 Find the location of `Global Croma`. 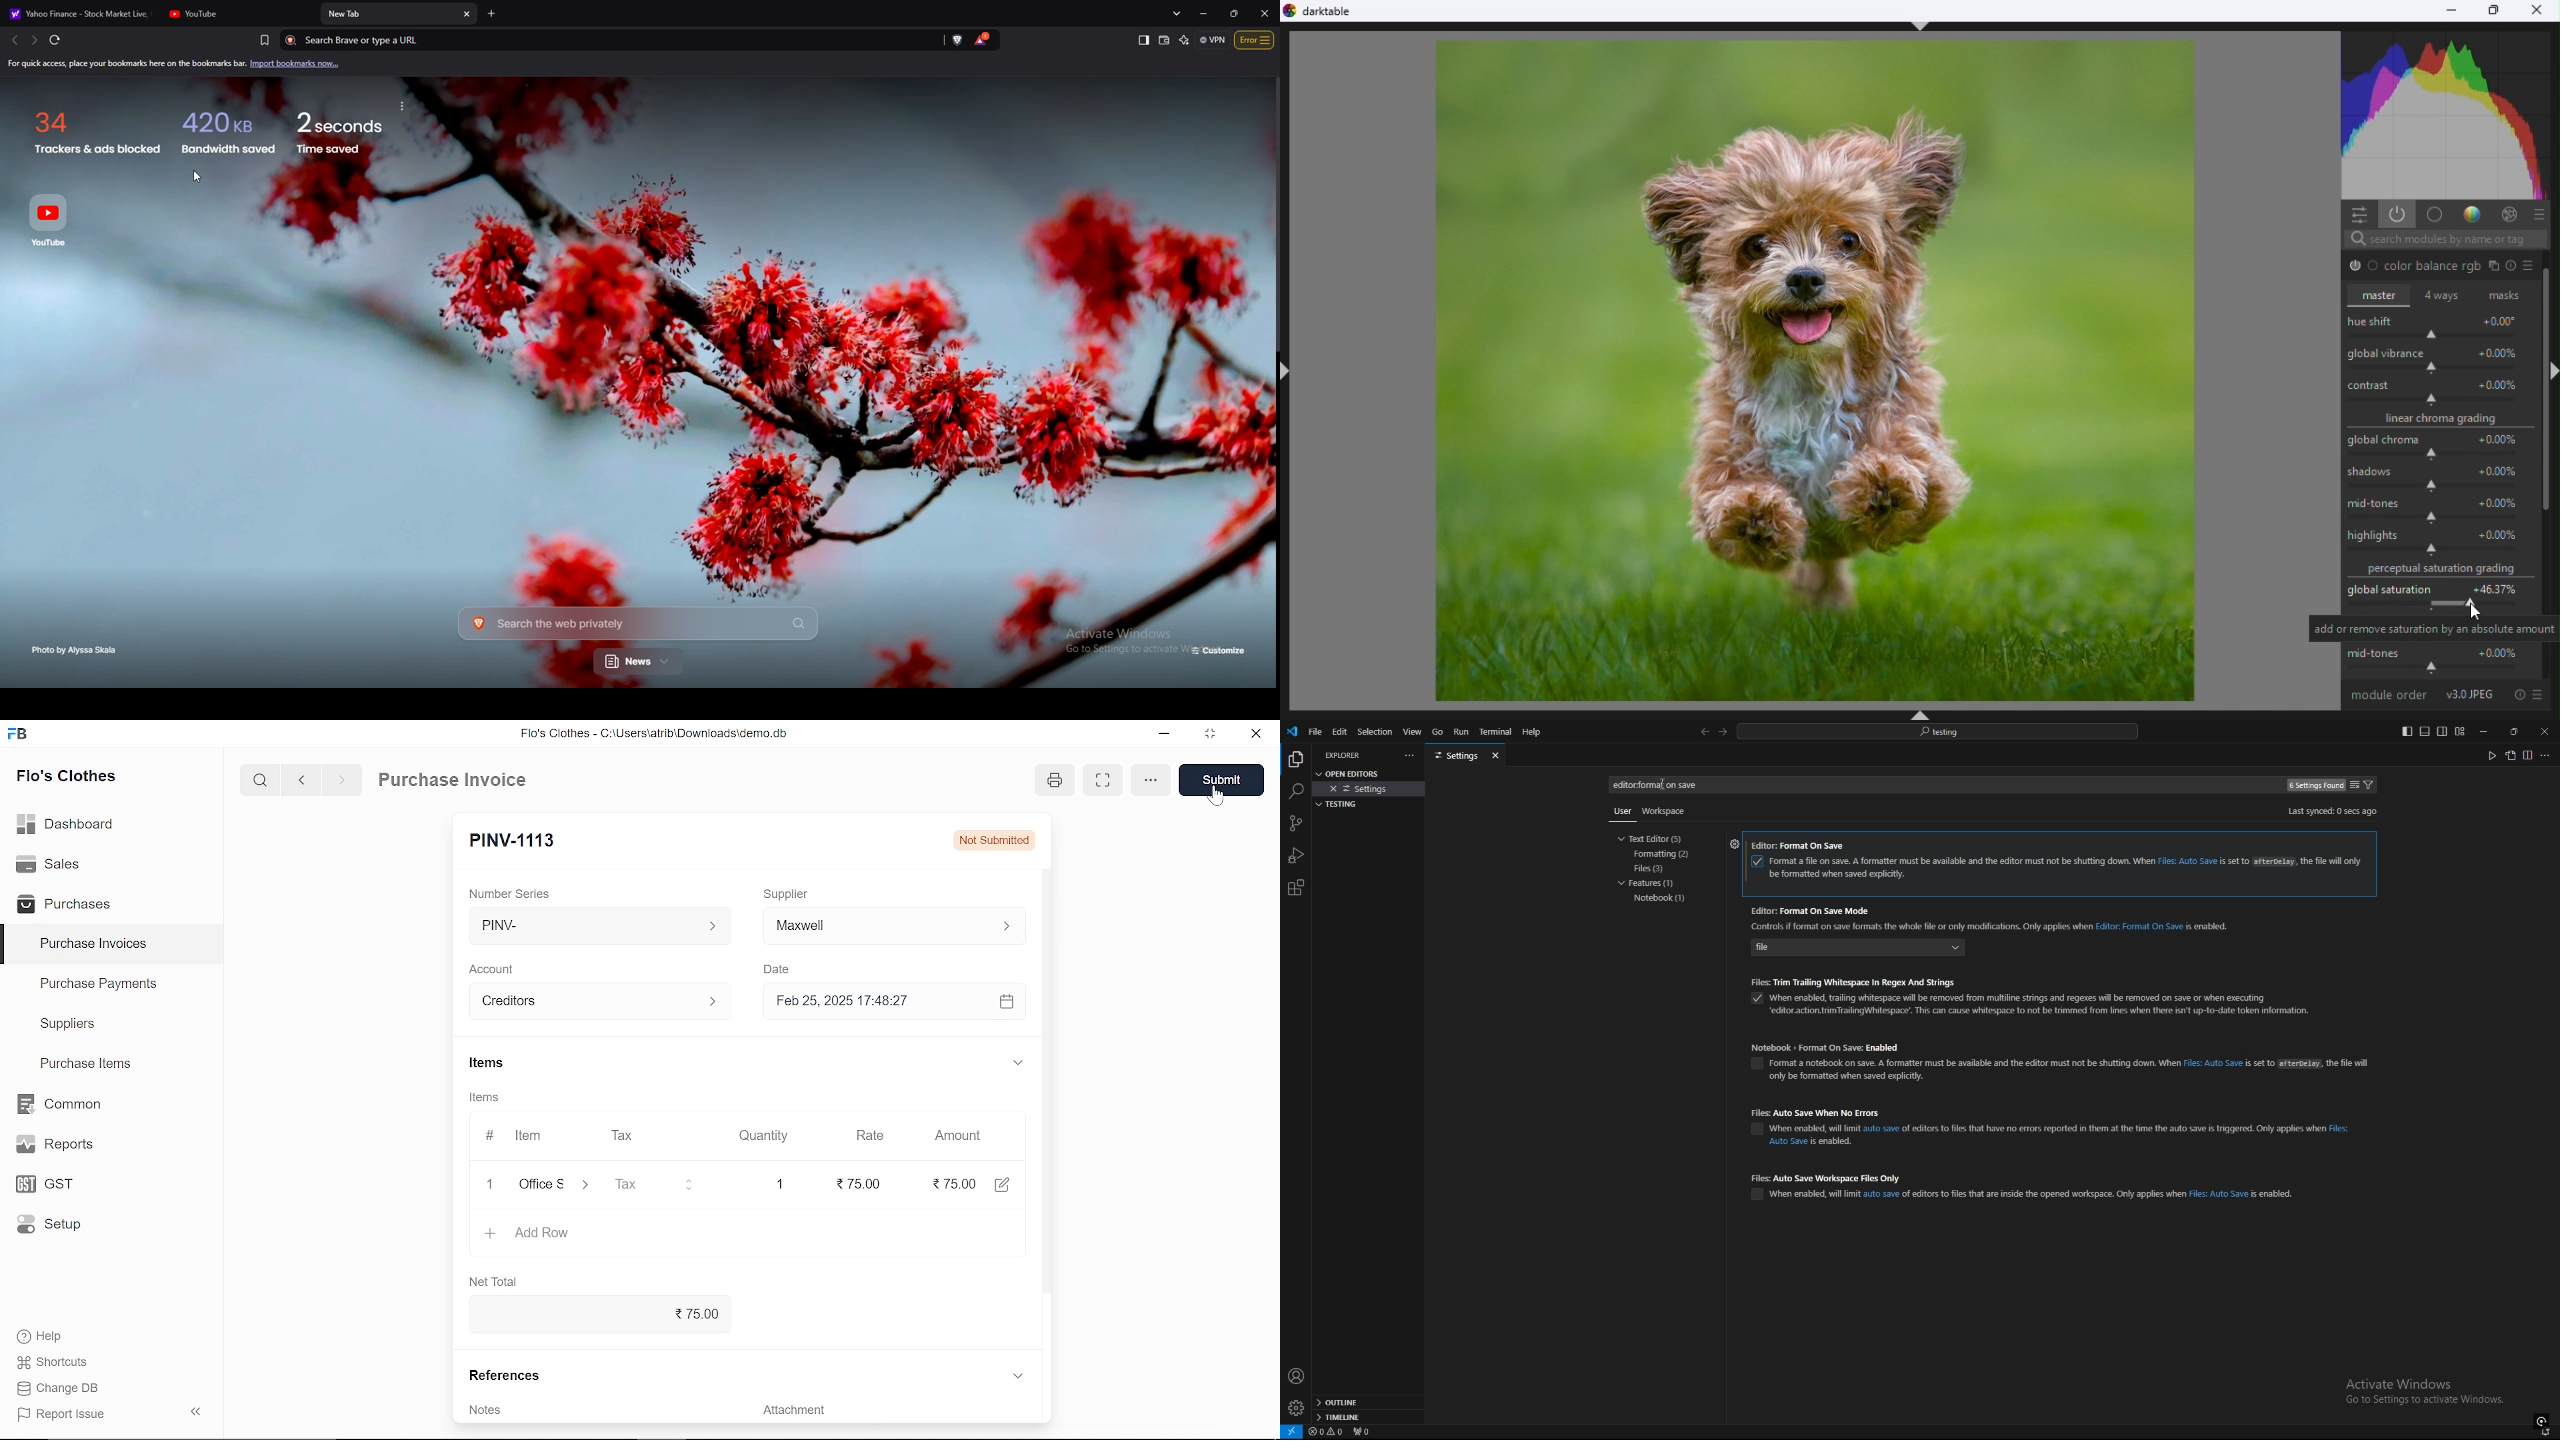

Global Croma is located at coordinates (2439, 447).